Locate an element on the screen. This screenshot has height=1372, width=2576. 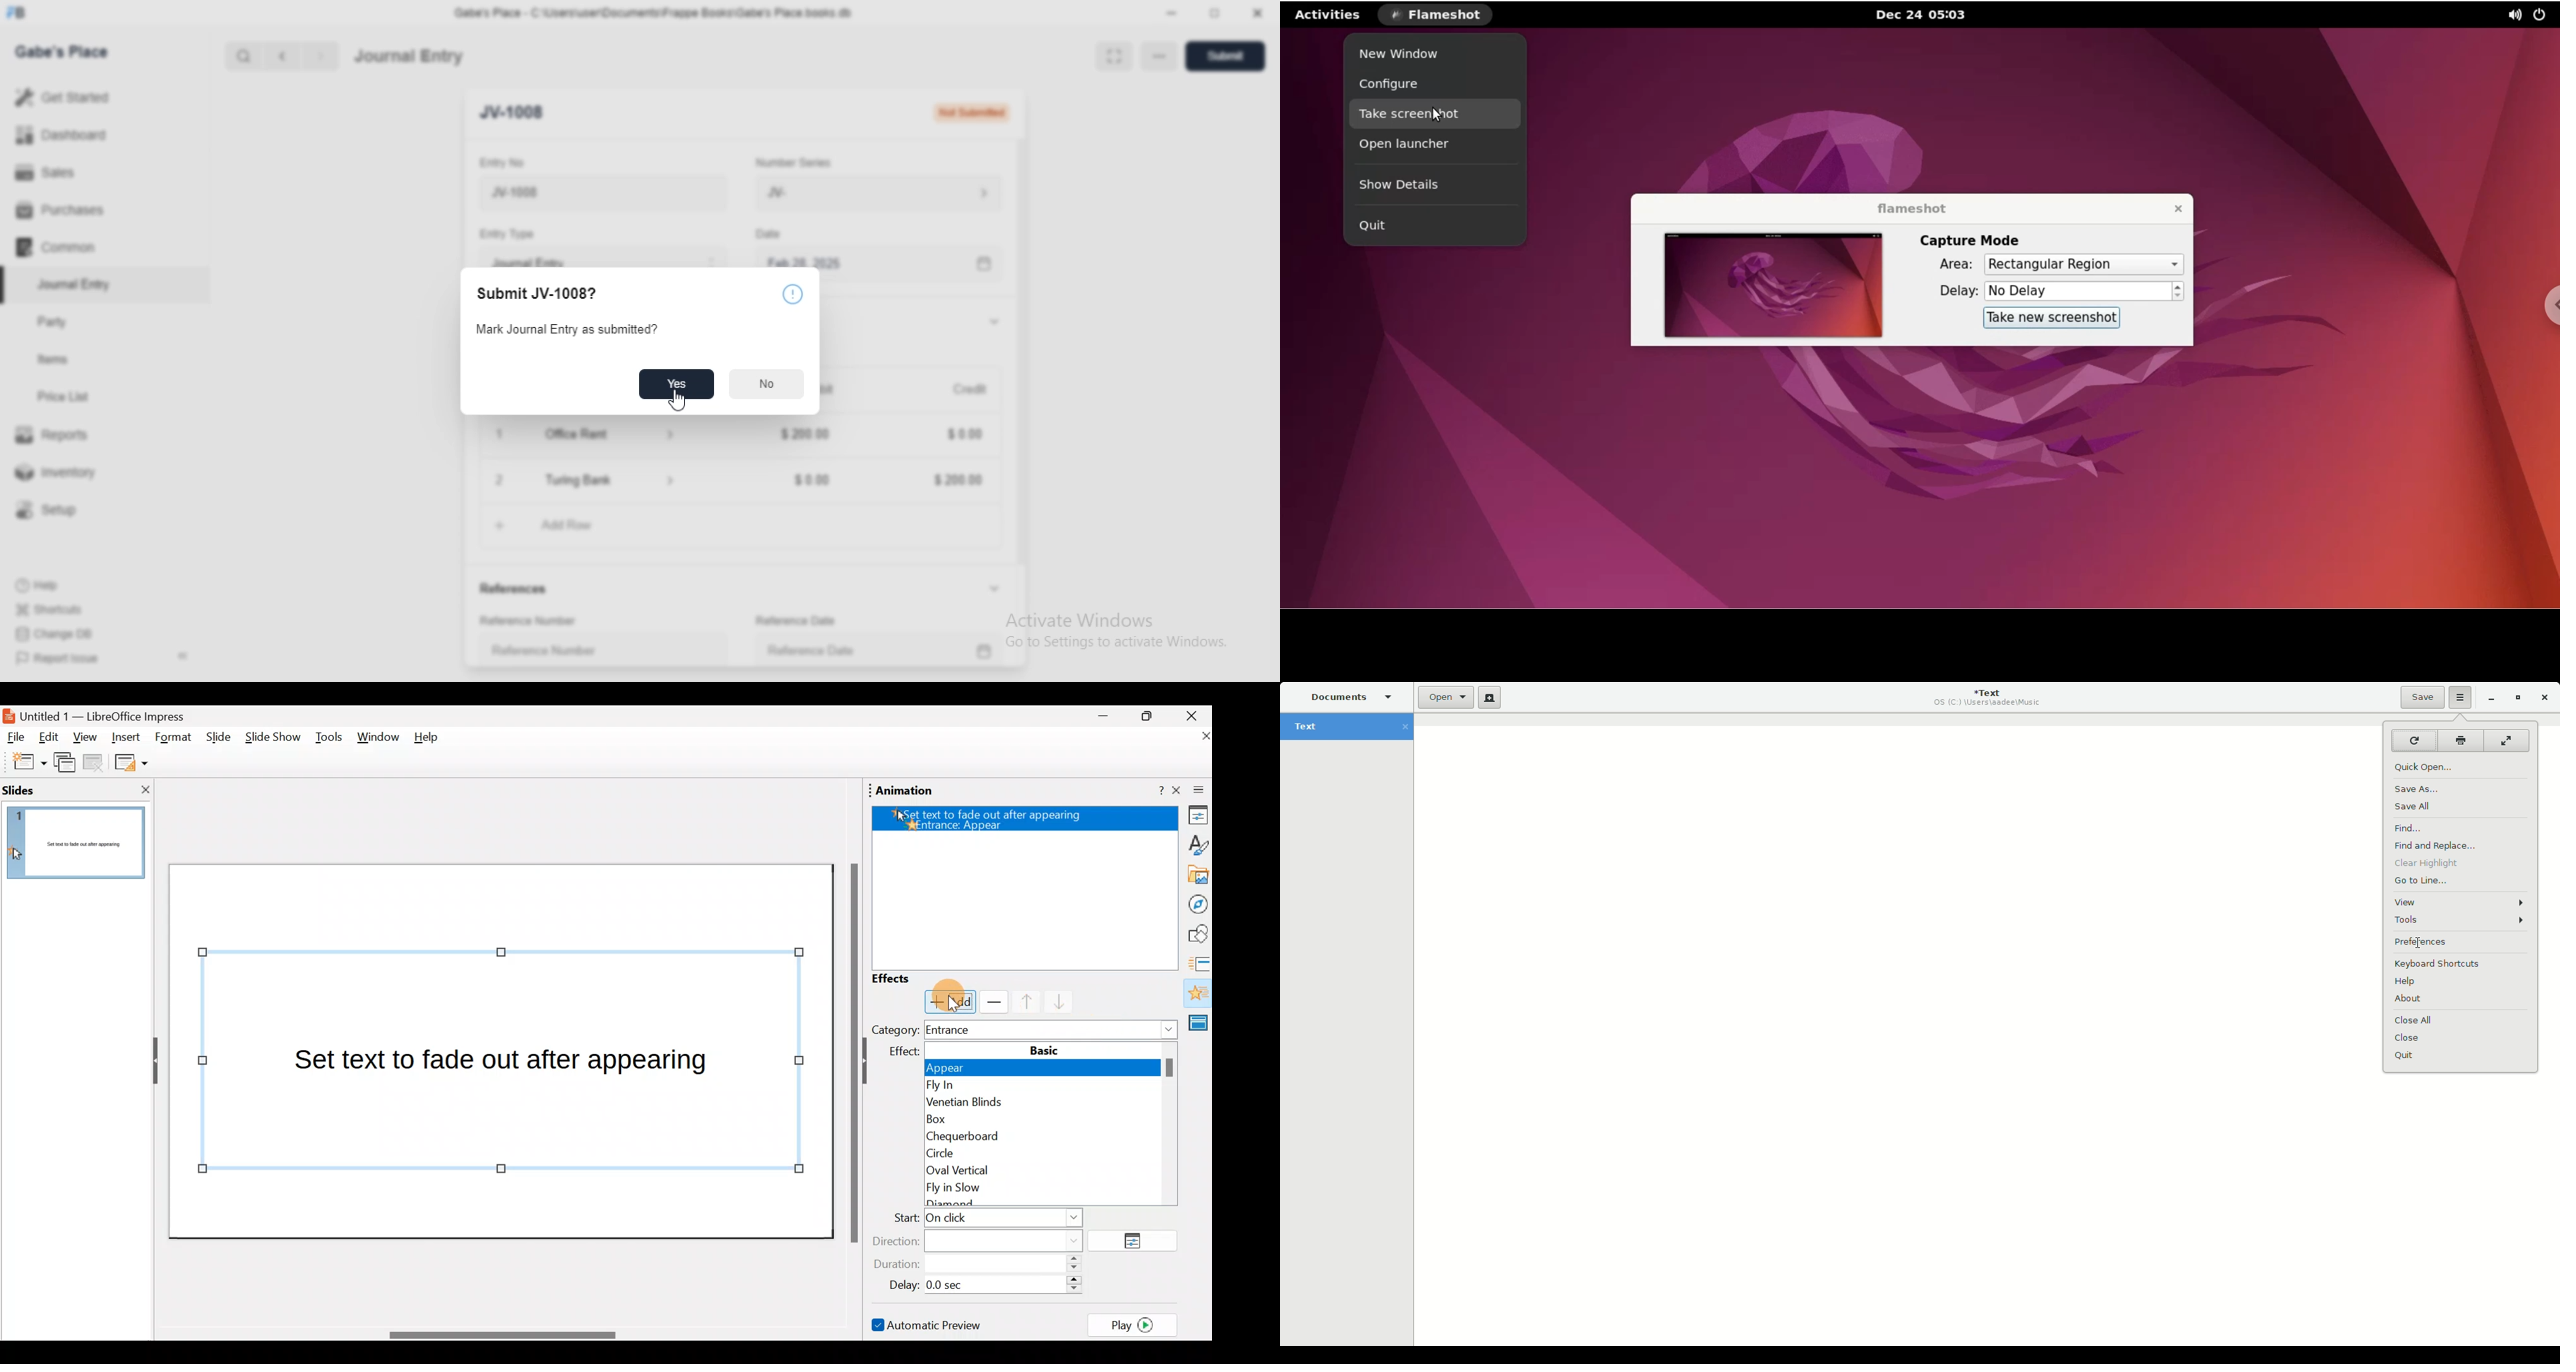
NO is located at coordinates (770, 384).